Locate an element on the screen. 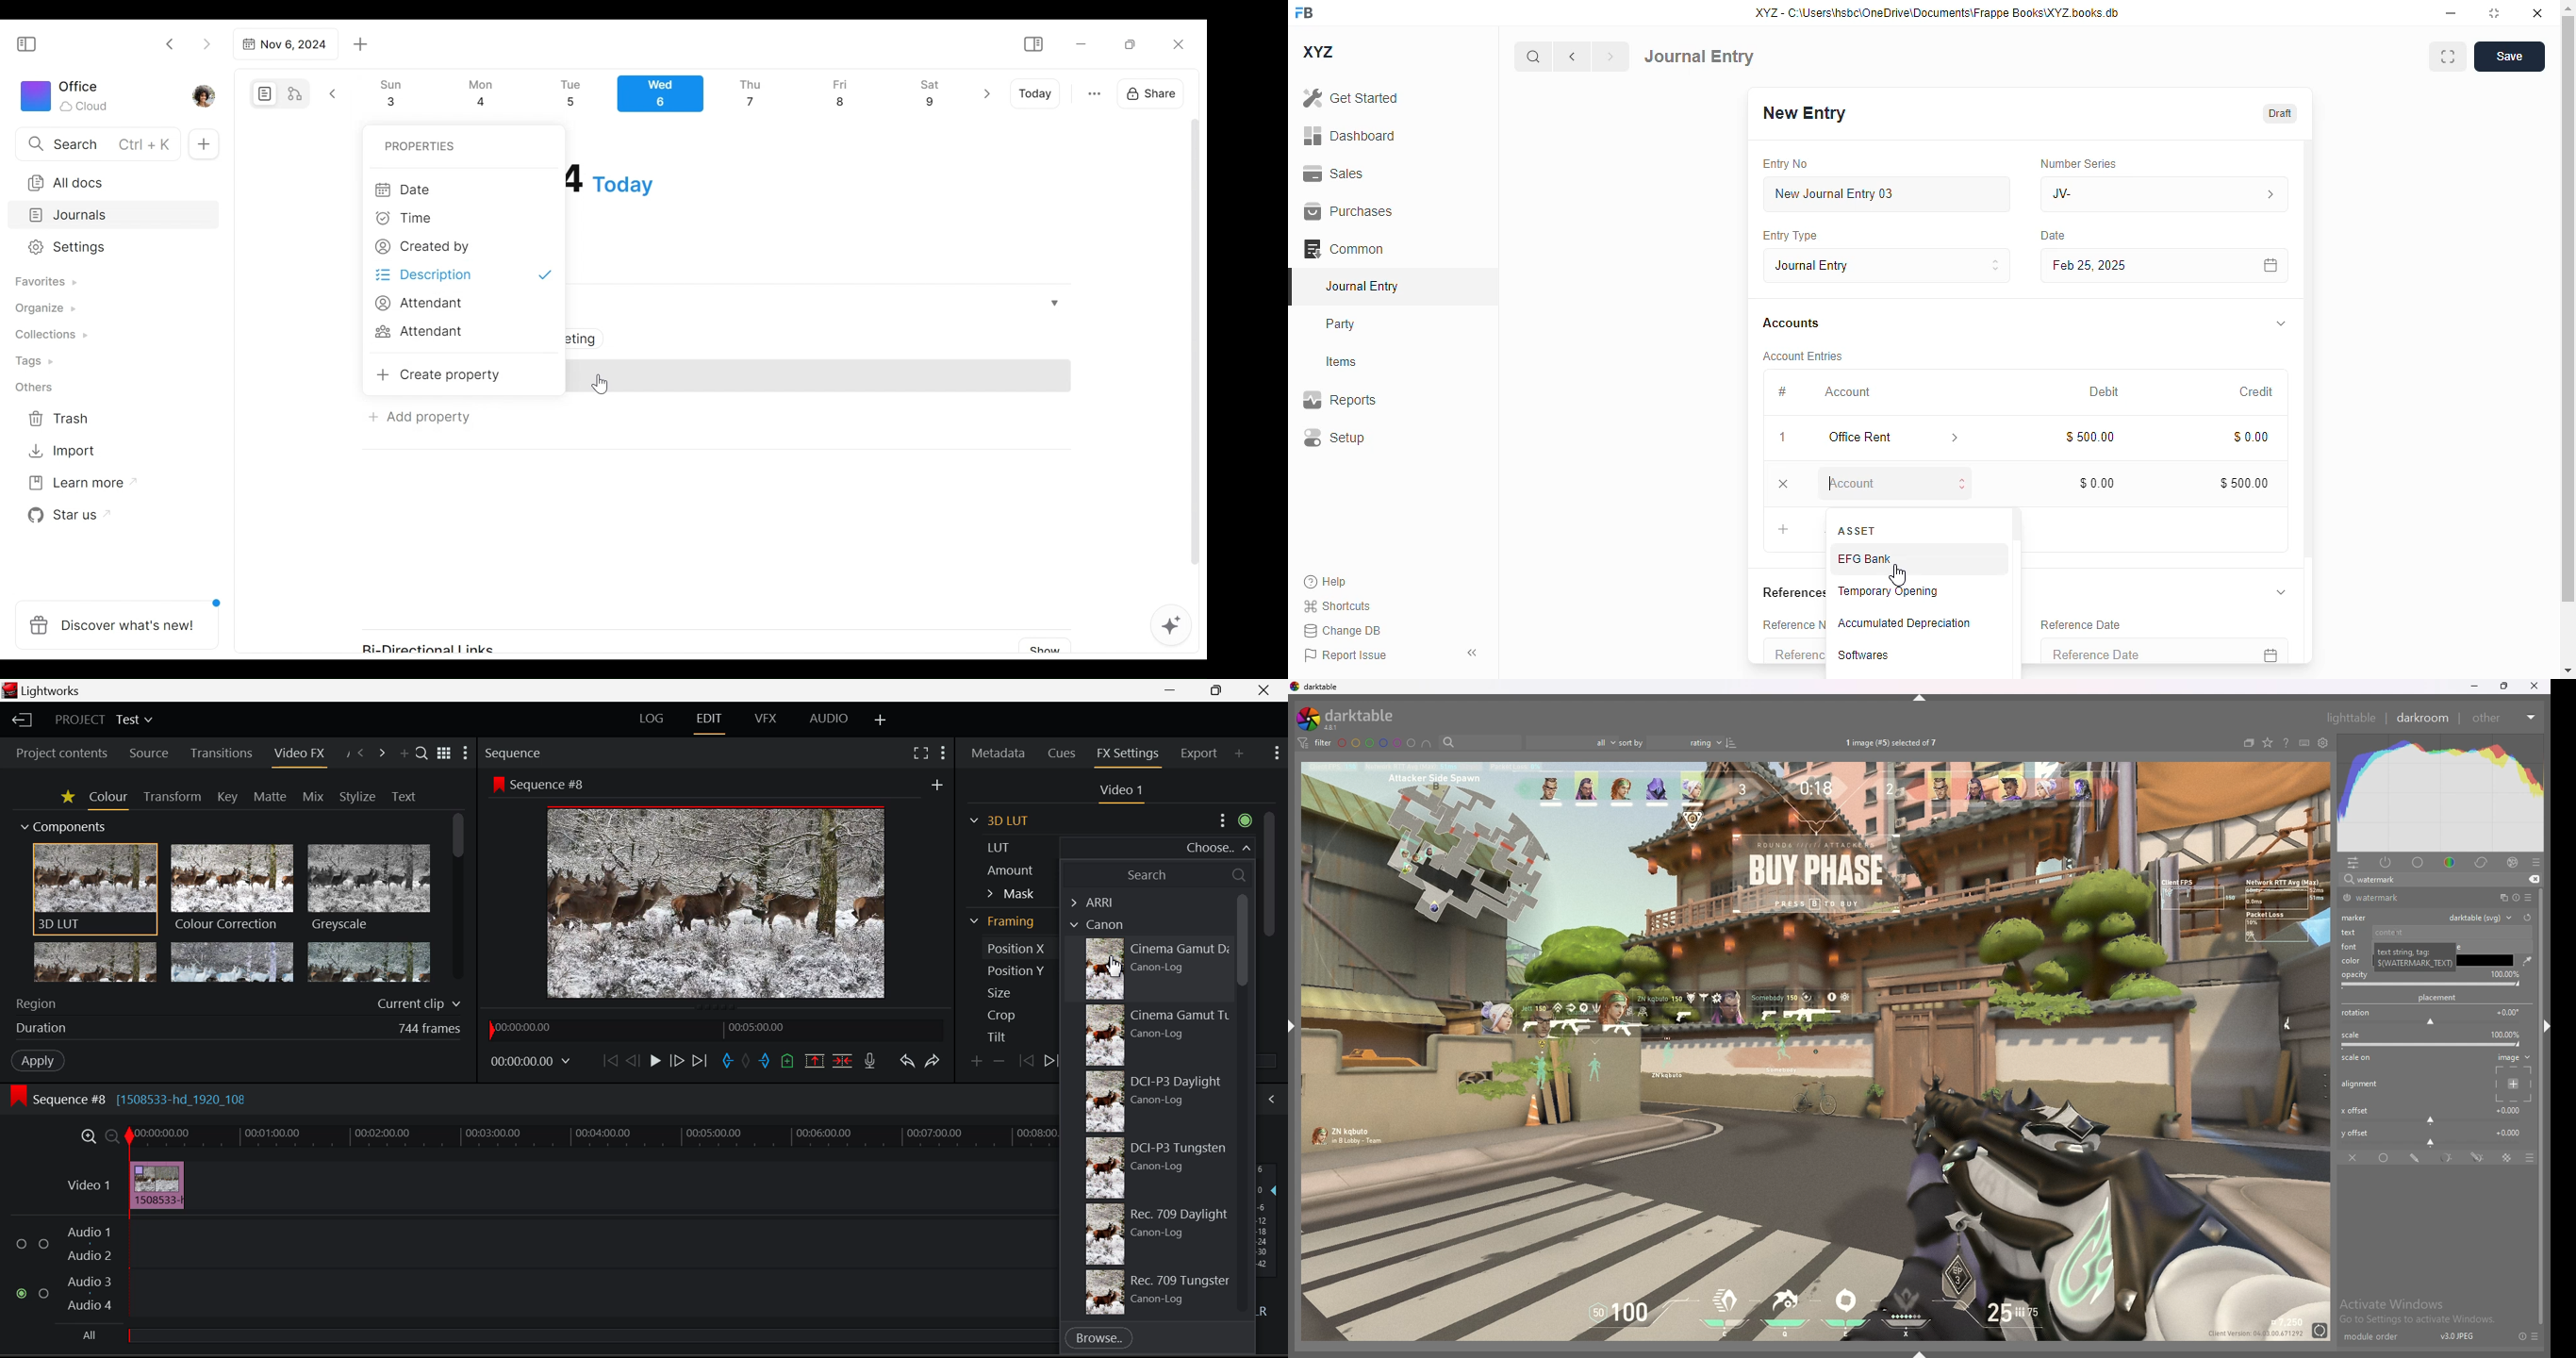  1 is located at coordinates (1782, 437).